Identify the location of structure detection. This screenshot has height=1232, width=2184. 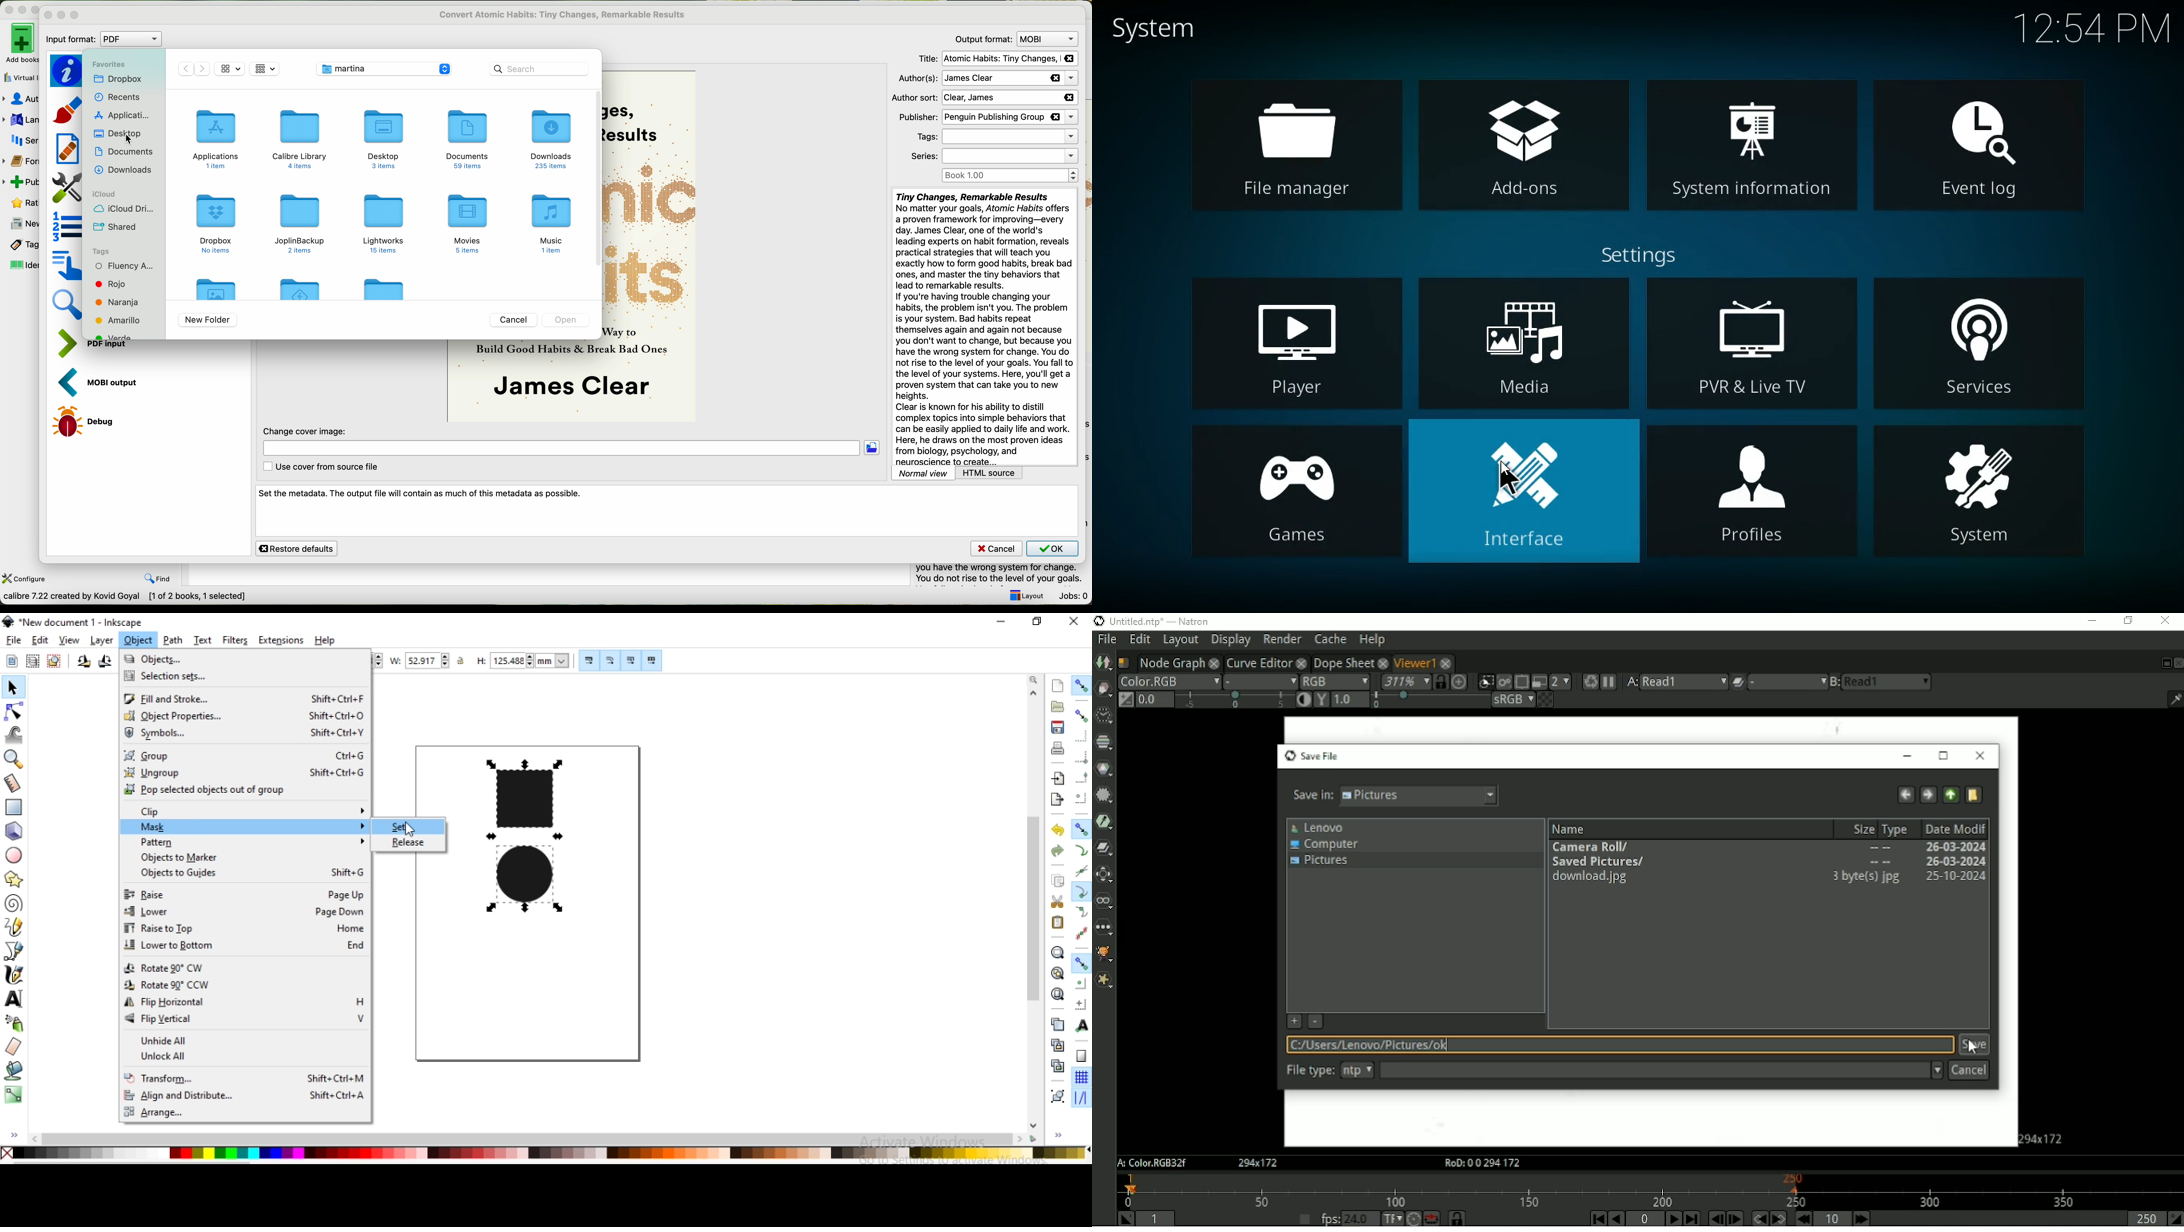
(67, 226).